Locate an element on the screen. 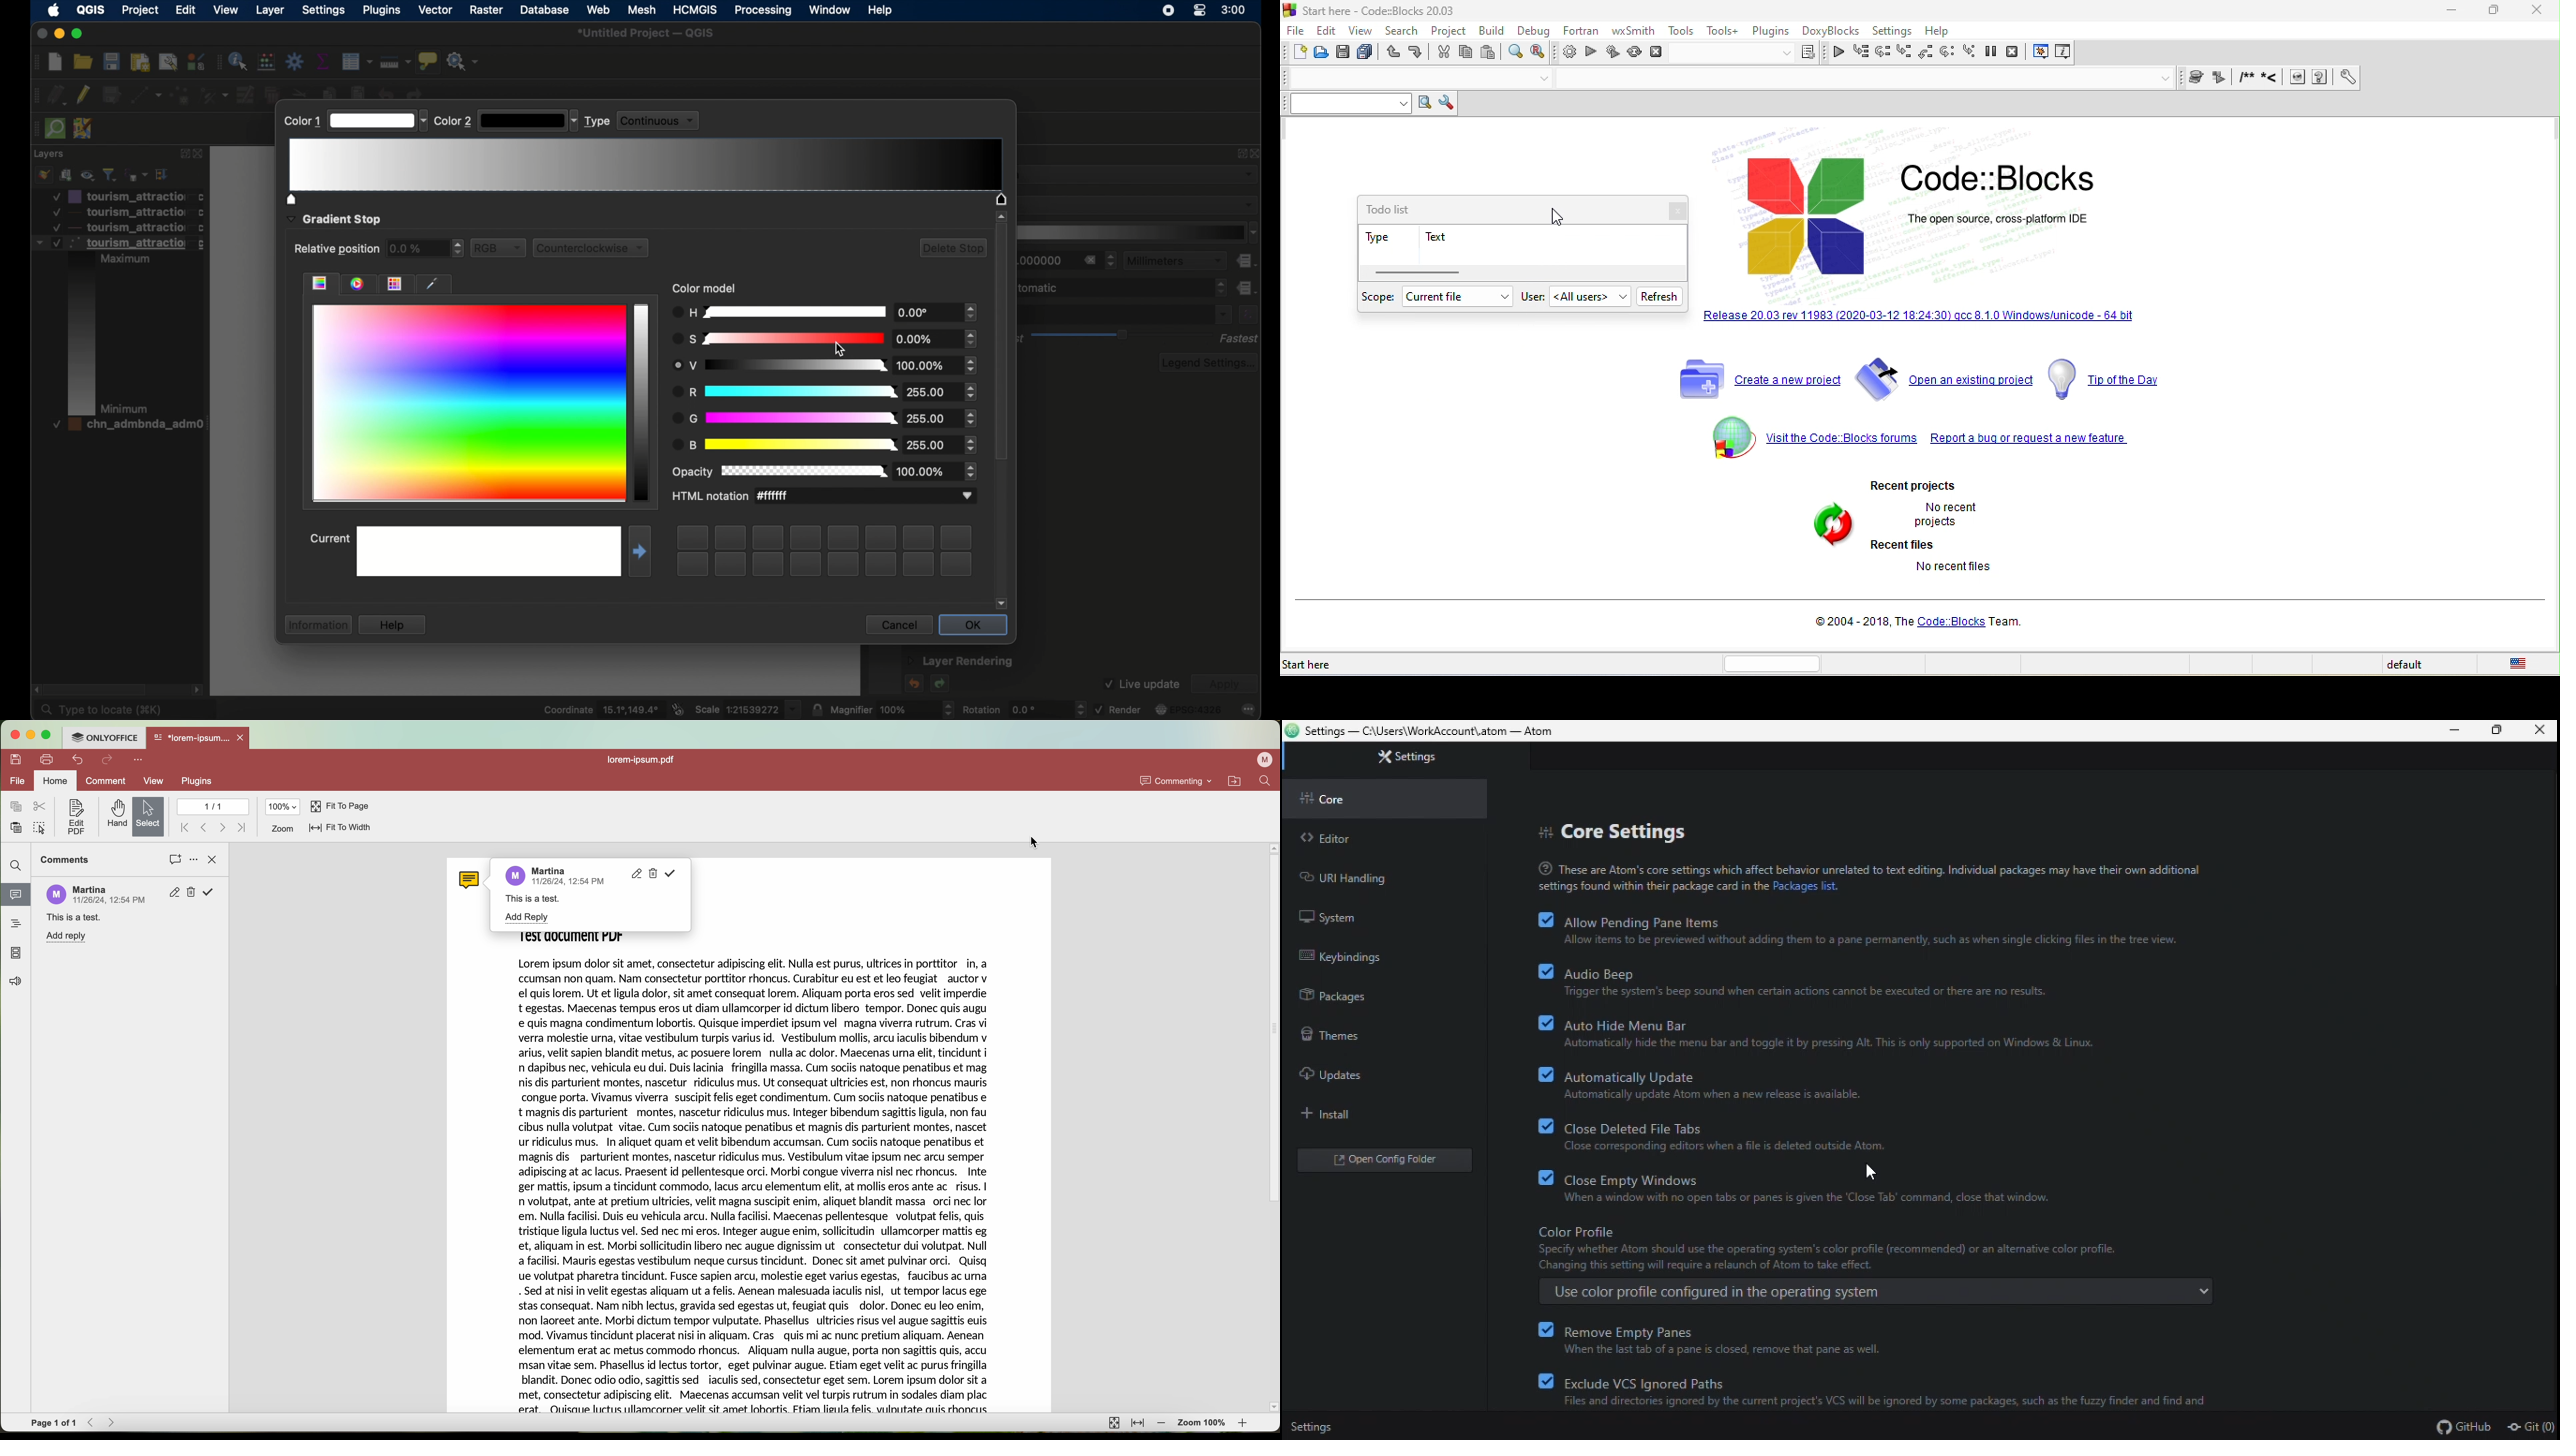   is located at coordinates (761, 1190).